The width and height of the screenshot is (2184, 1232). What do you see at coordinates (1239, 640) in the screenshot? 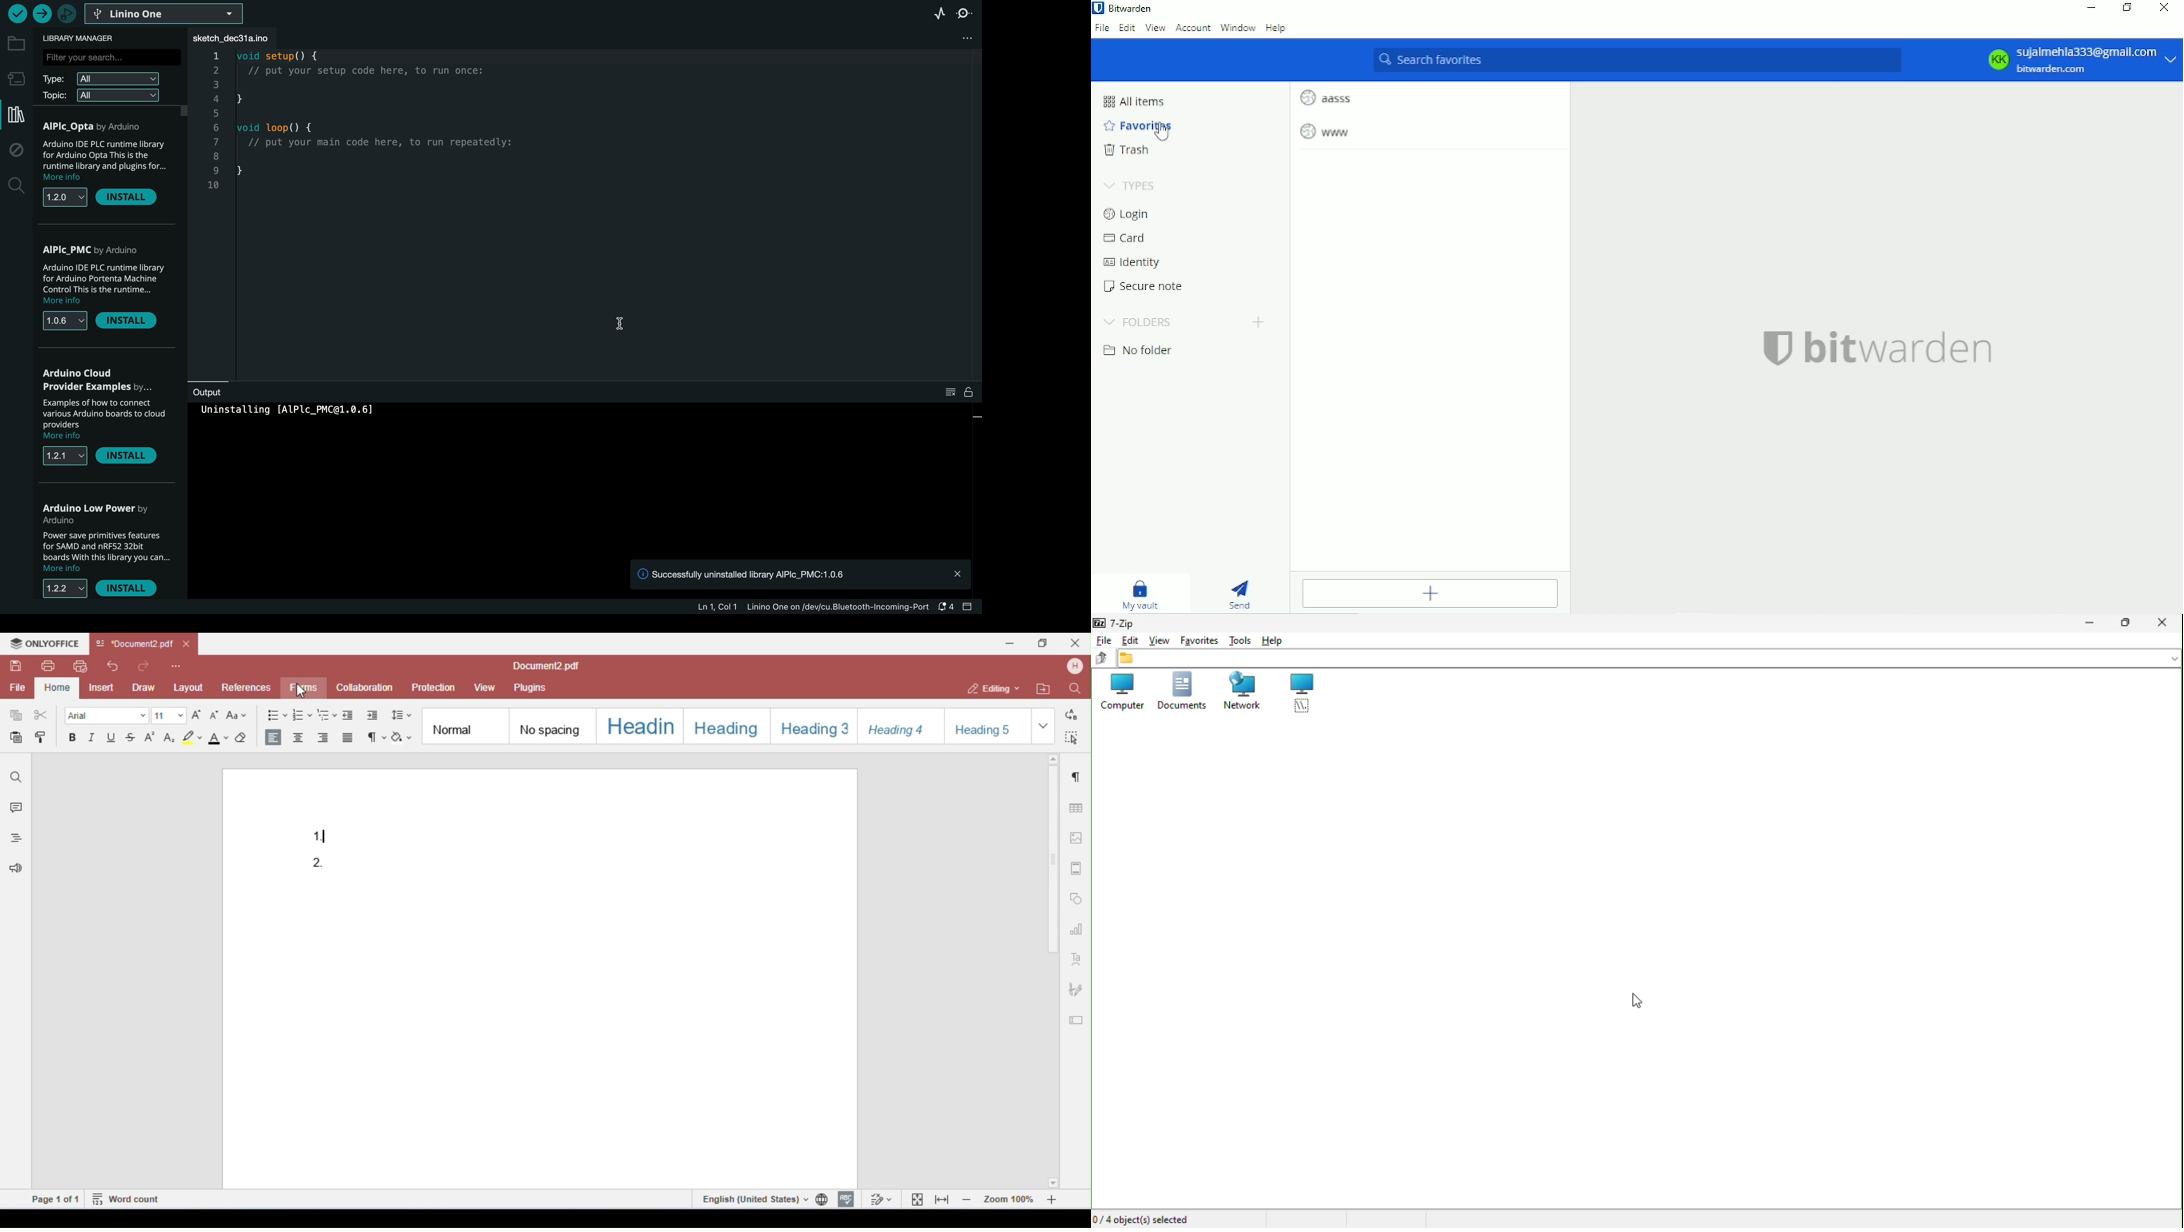
I see `Tools` at bounding box center [1239, 640].